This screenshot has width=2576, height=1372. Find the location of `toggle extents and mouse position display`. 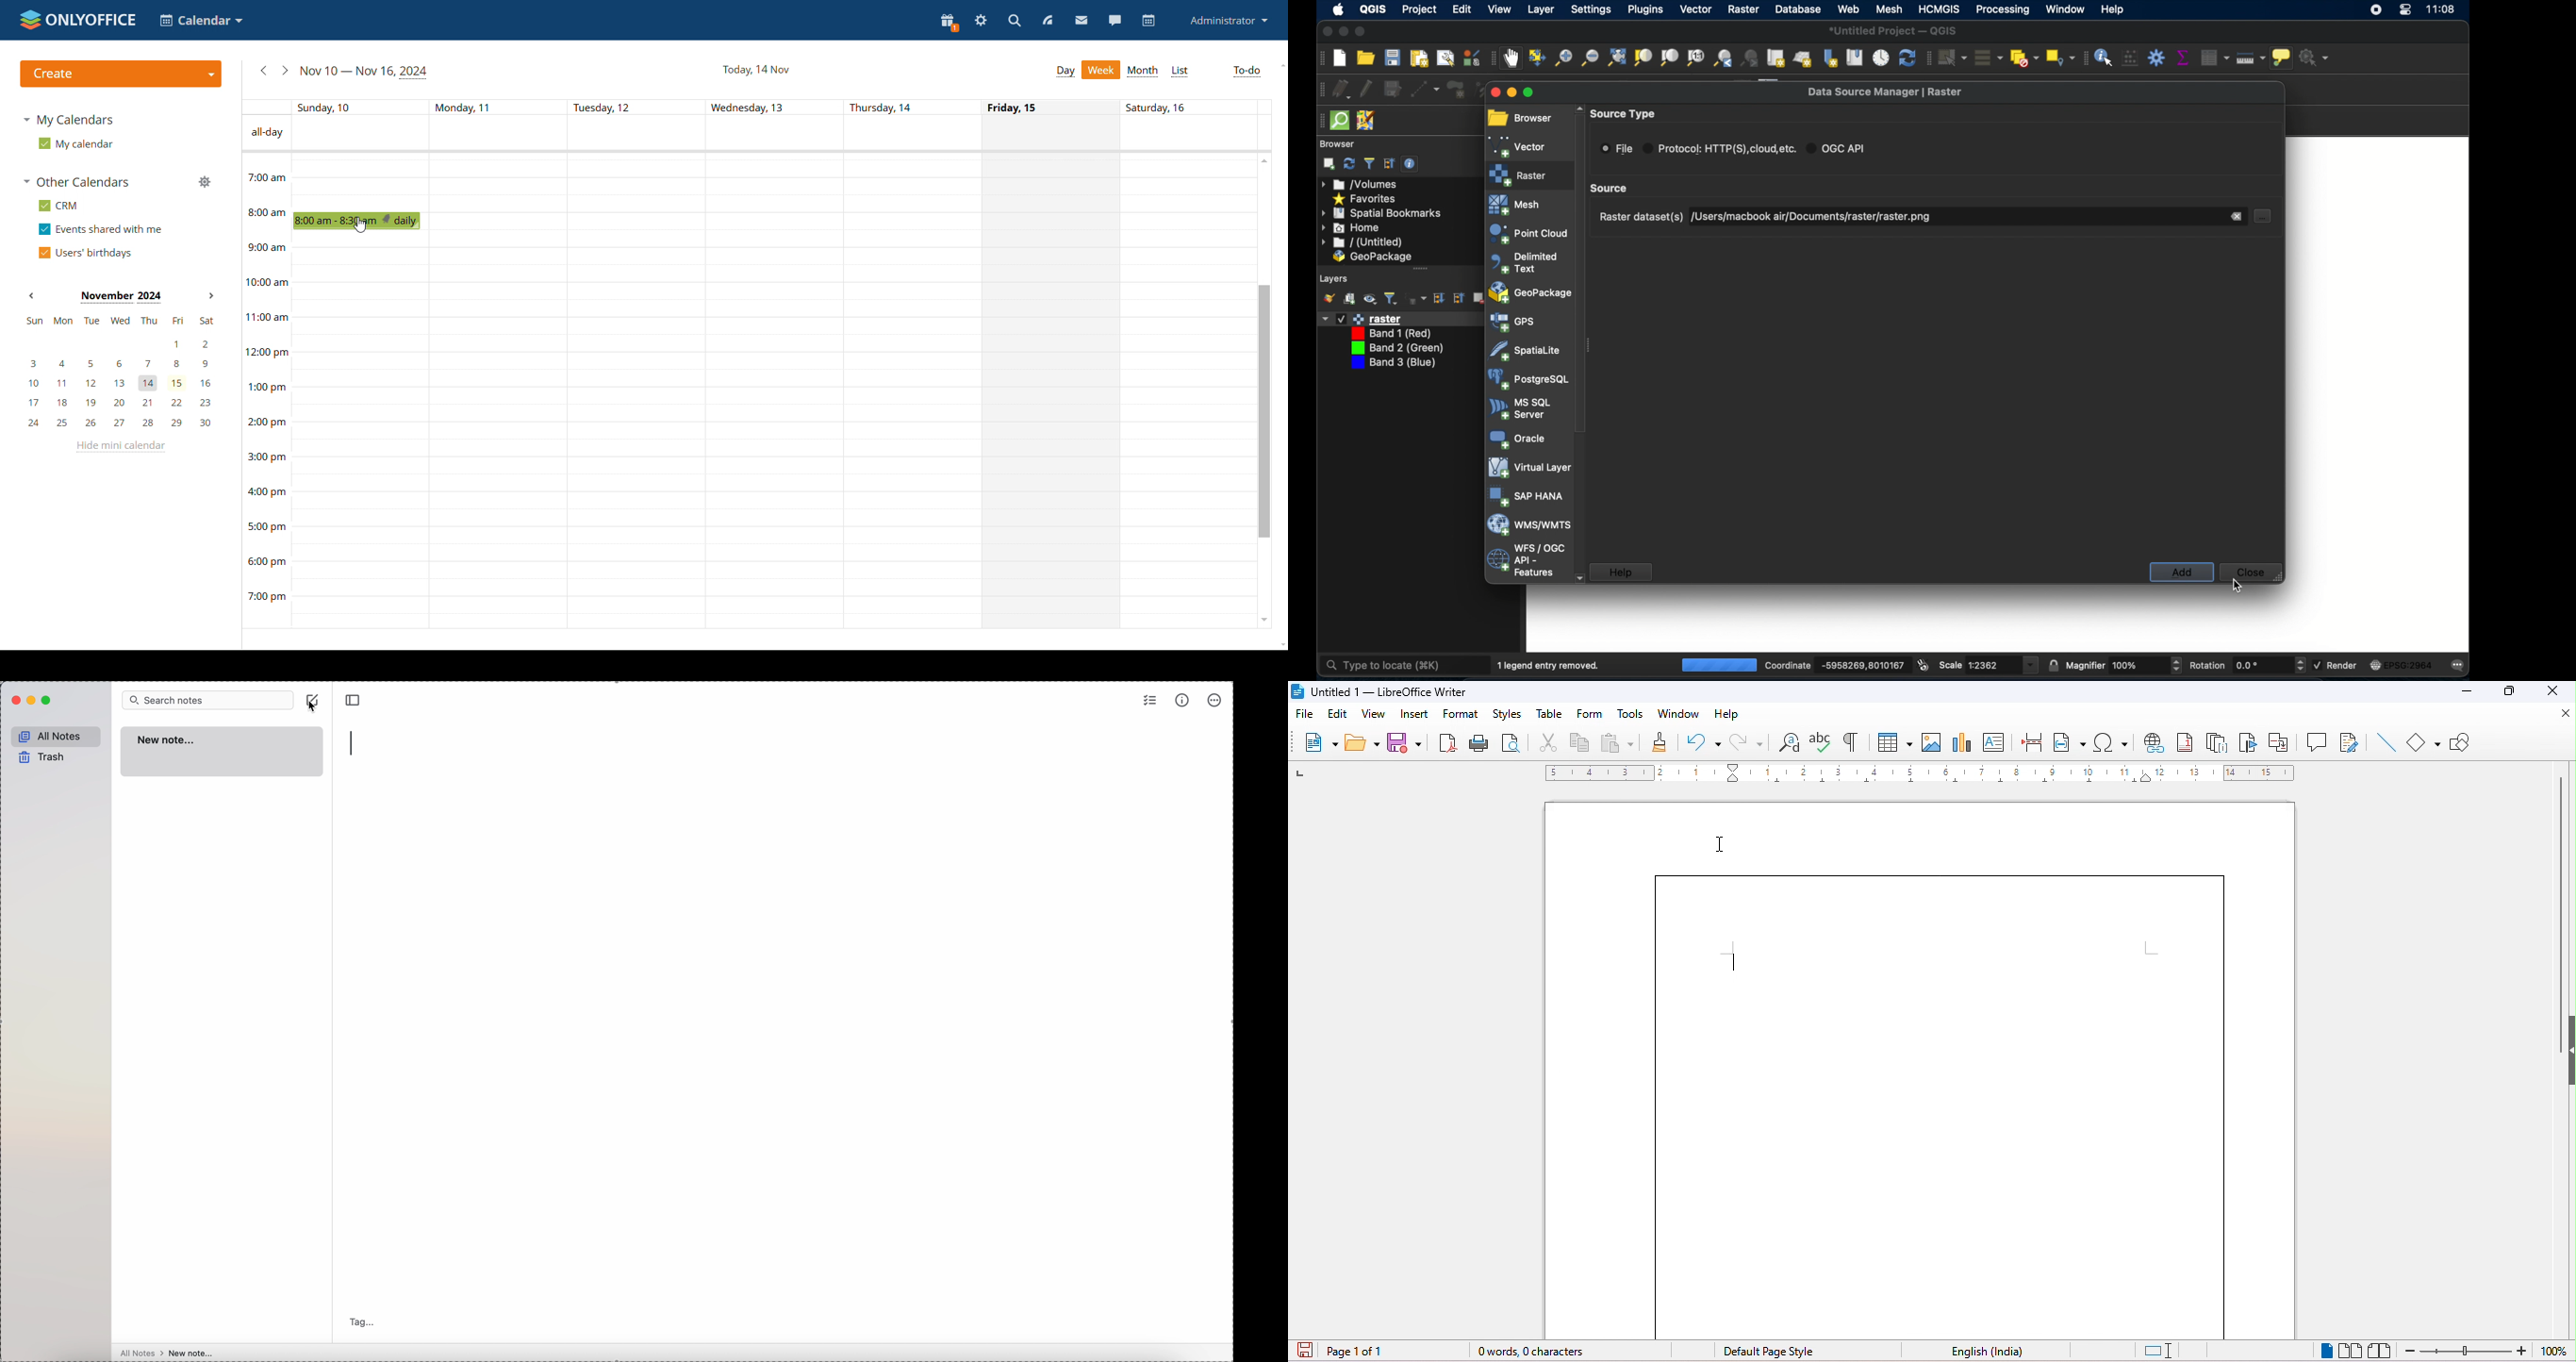

toggle extents and mouse position display is located at coordinates (1925, 664).